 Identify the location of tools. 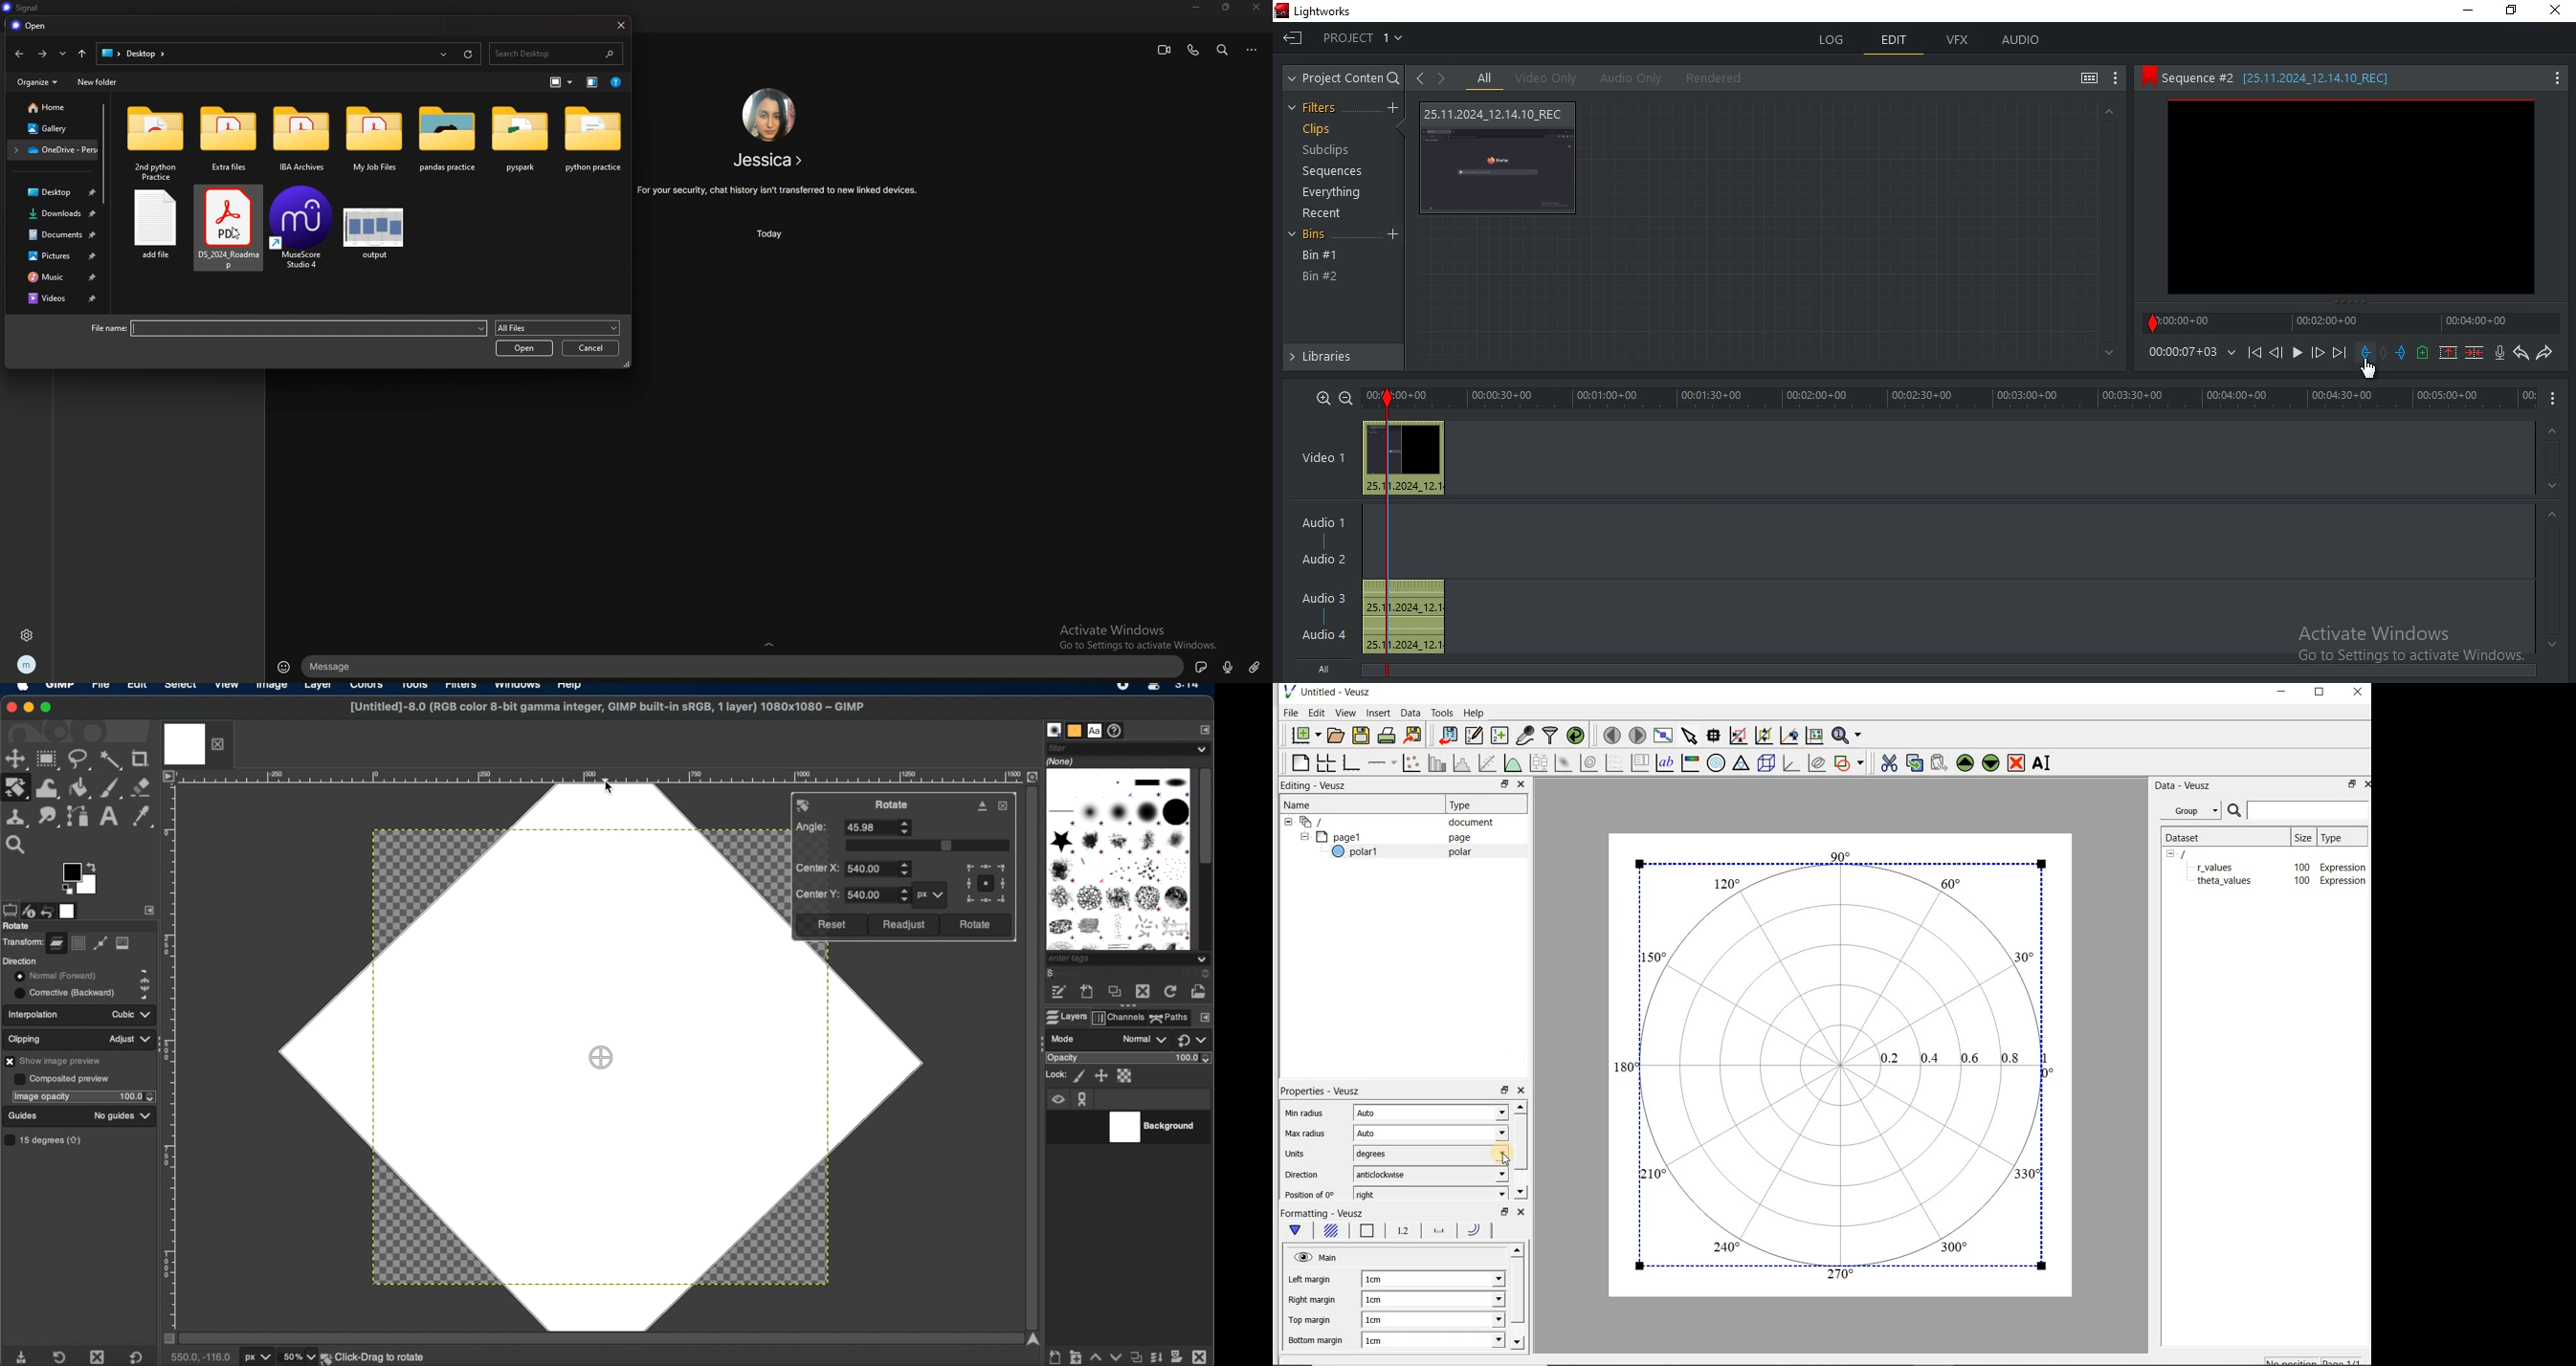
(419, 688).